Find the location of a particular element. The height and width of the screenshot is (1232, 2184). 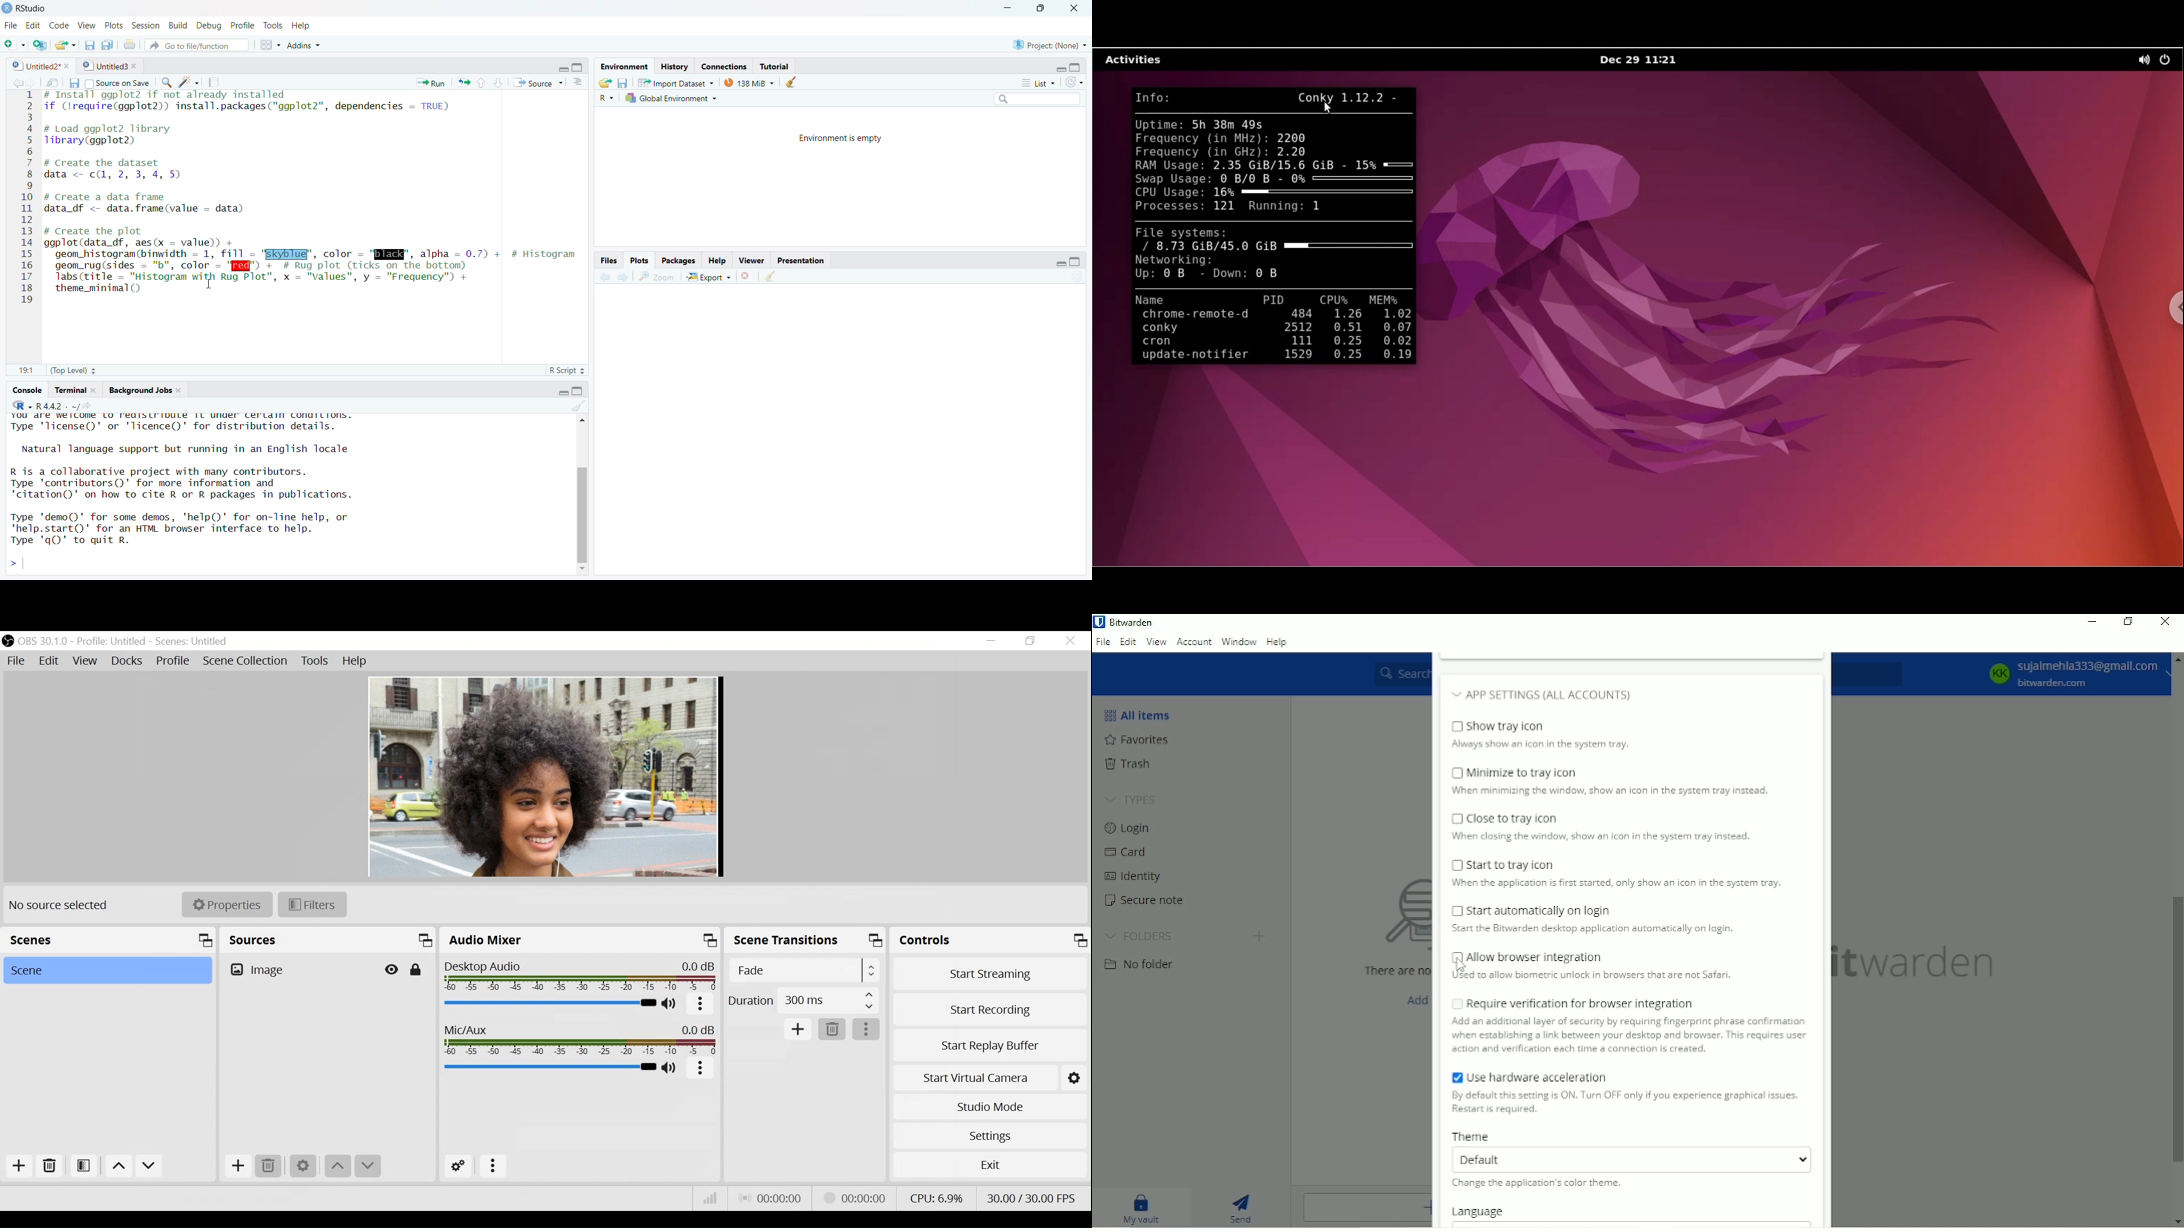

Open Filter Scene is located at coordinates (84, 1165).